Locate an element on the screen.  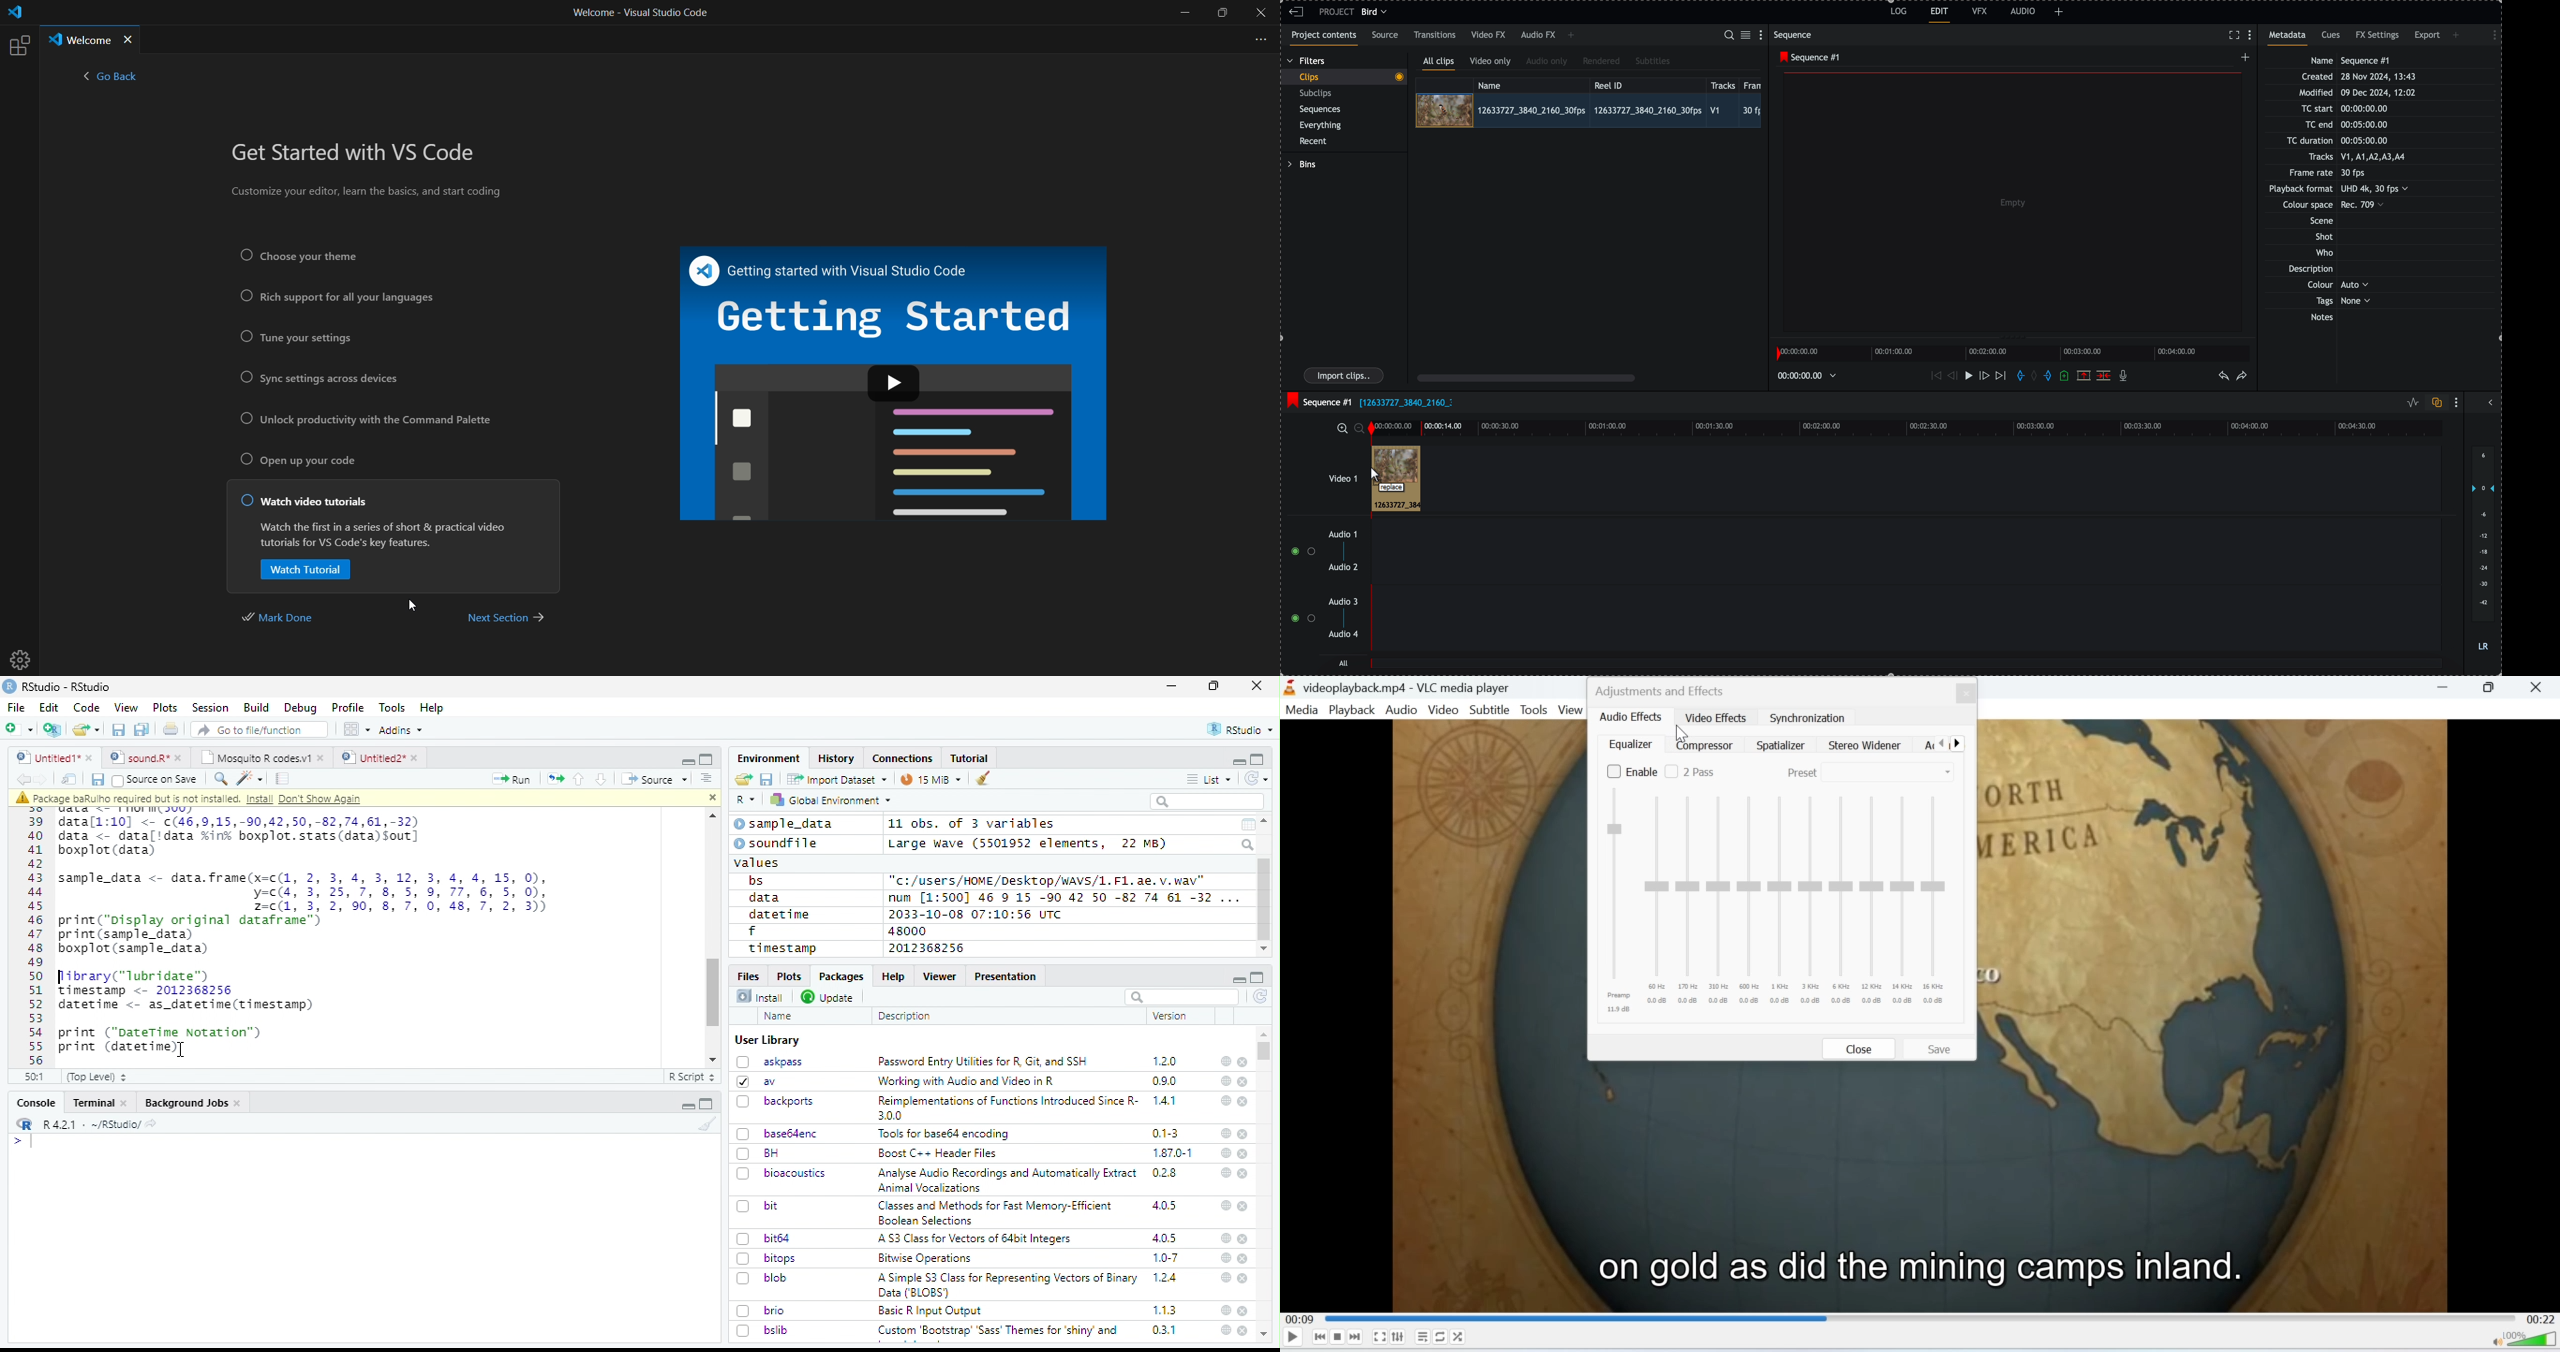
1.1.3 is located at coordinates (1165, 1310).